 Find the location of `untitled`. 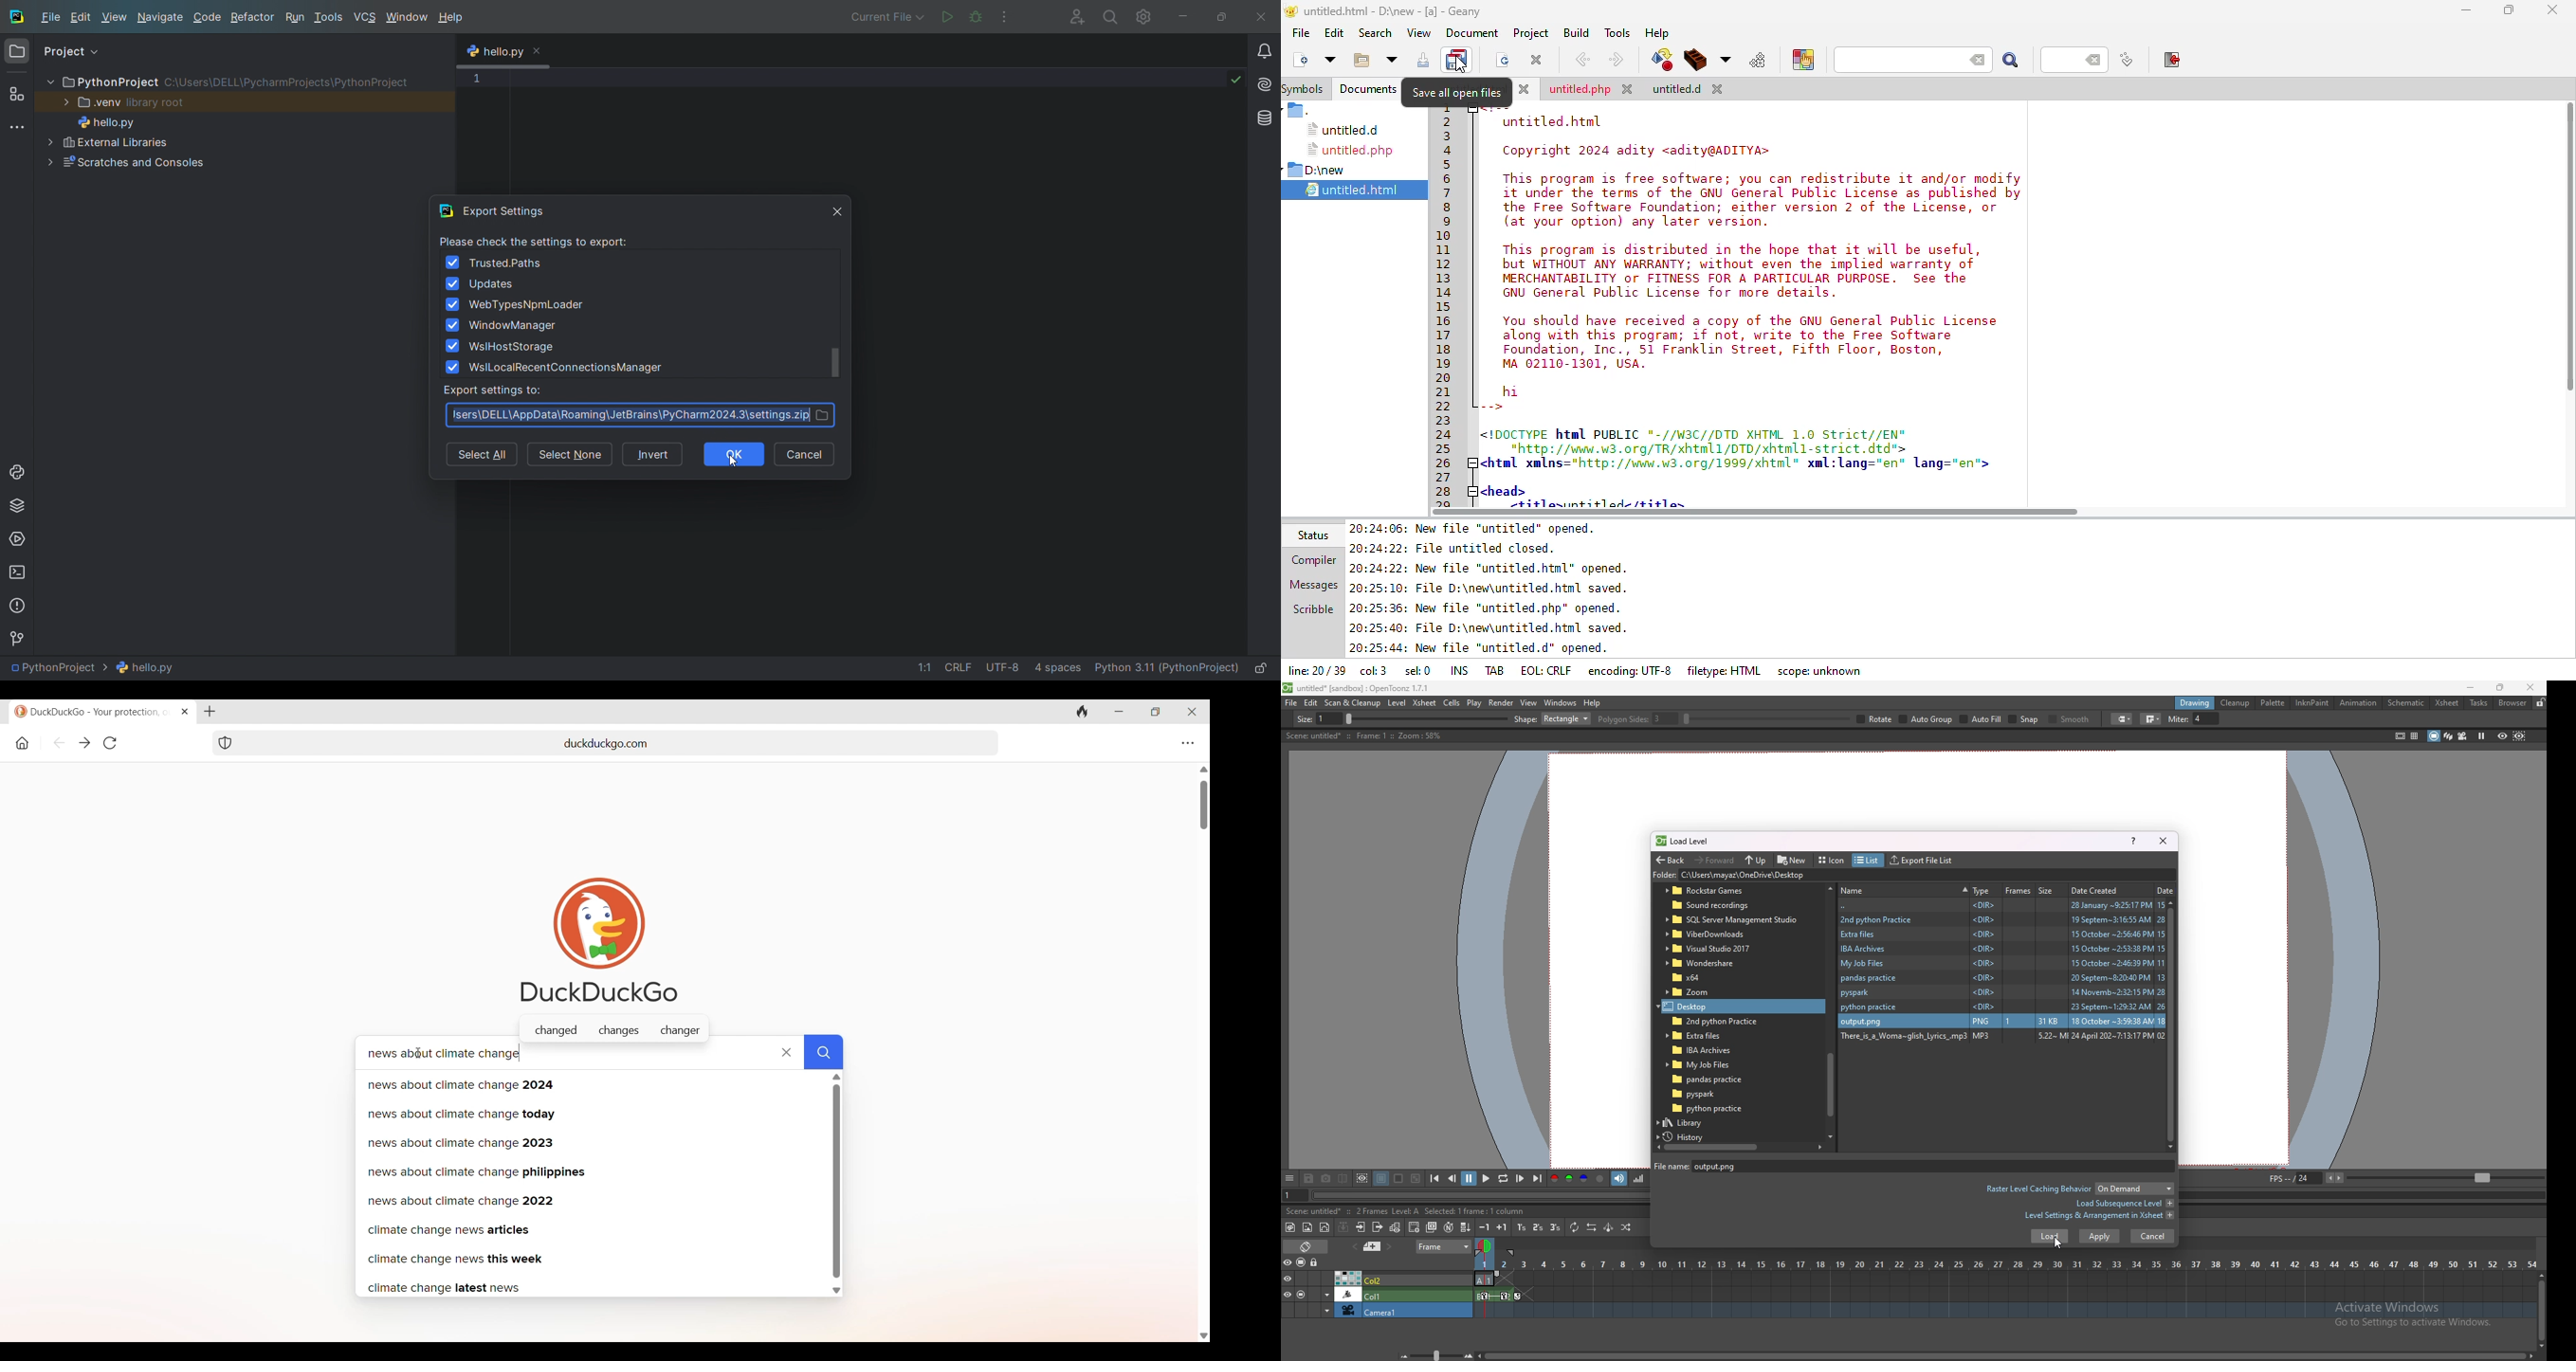

untitled is located at coordinates (1579, 89).